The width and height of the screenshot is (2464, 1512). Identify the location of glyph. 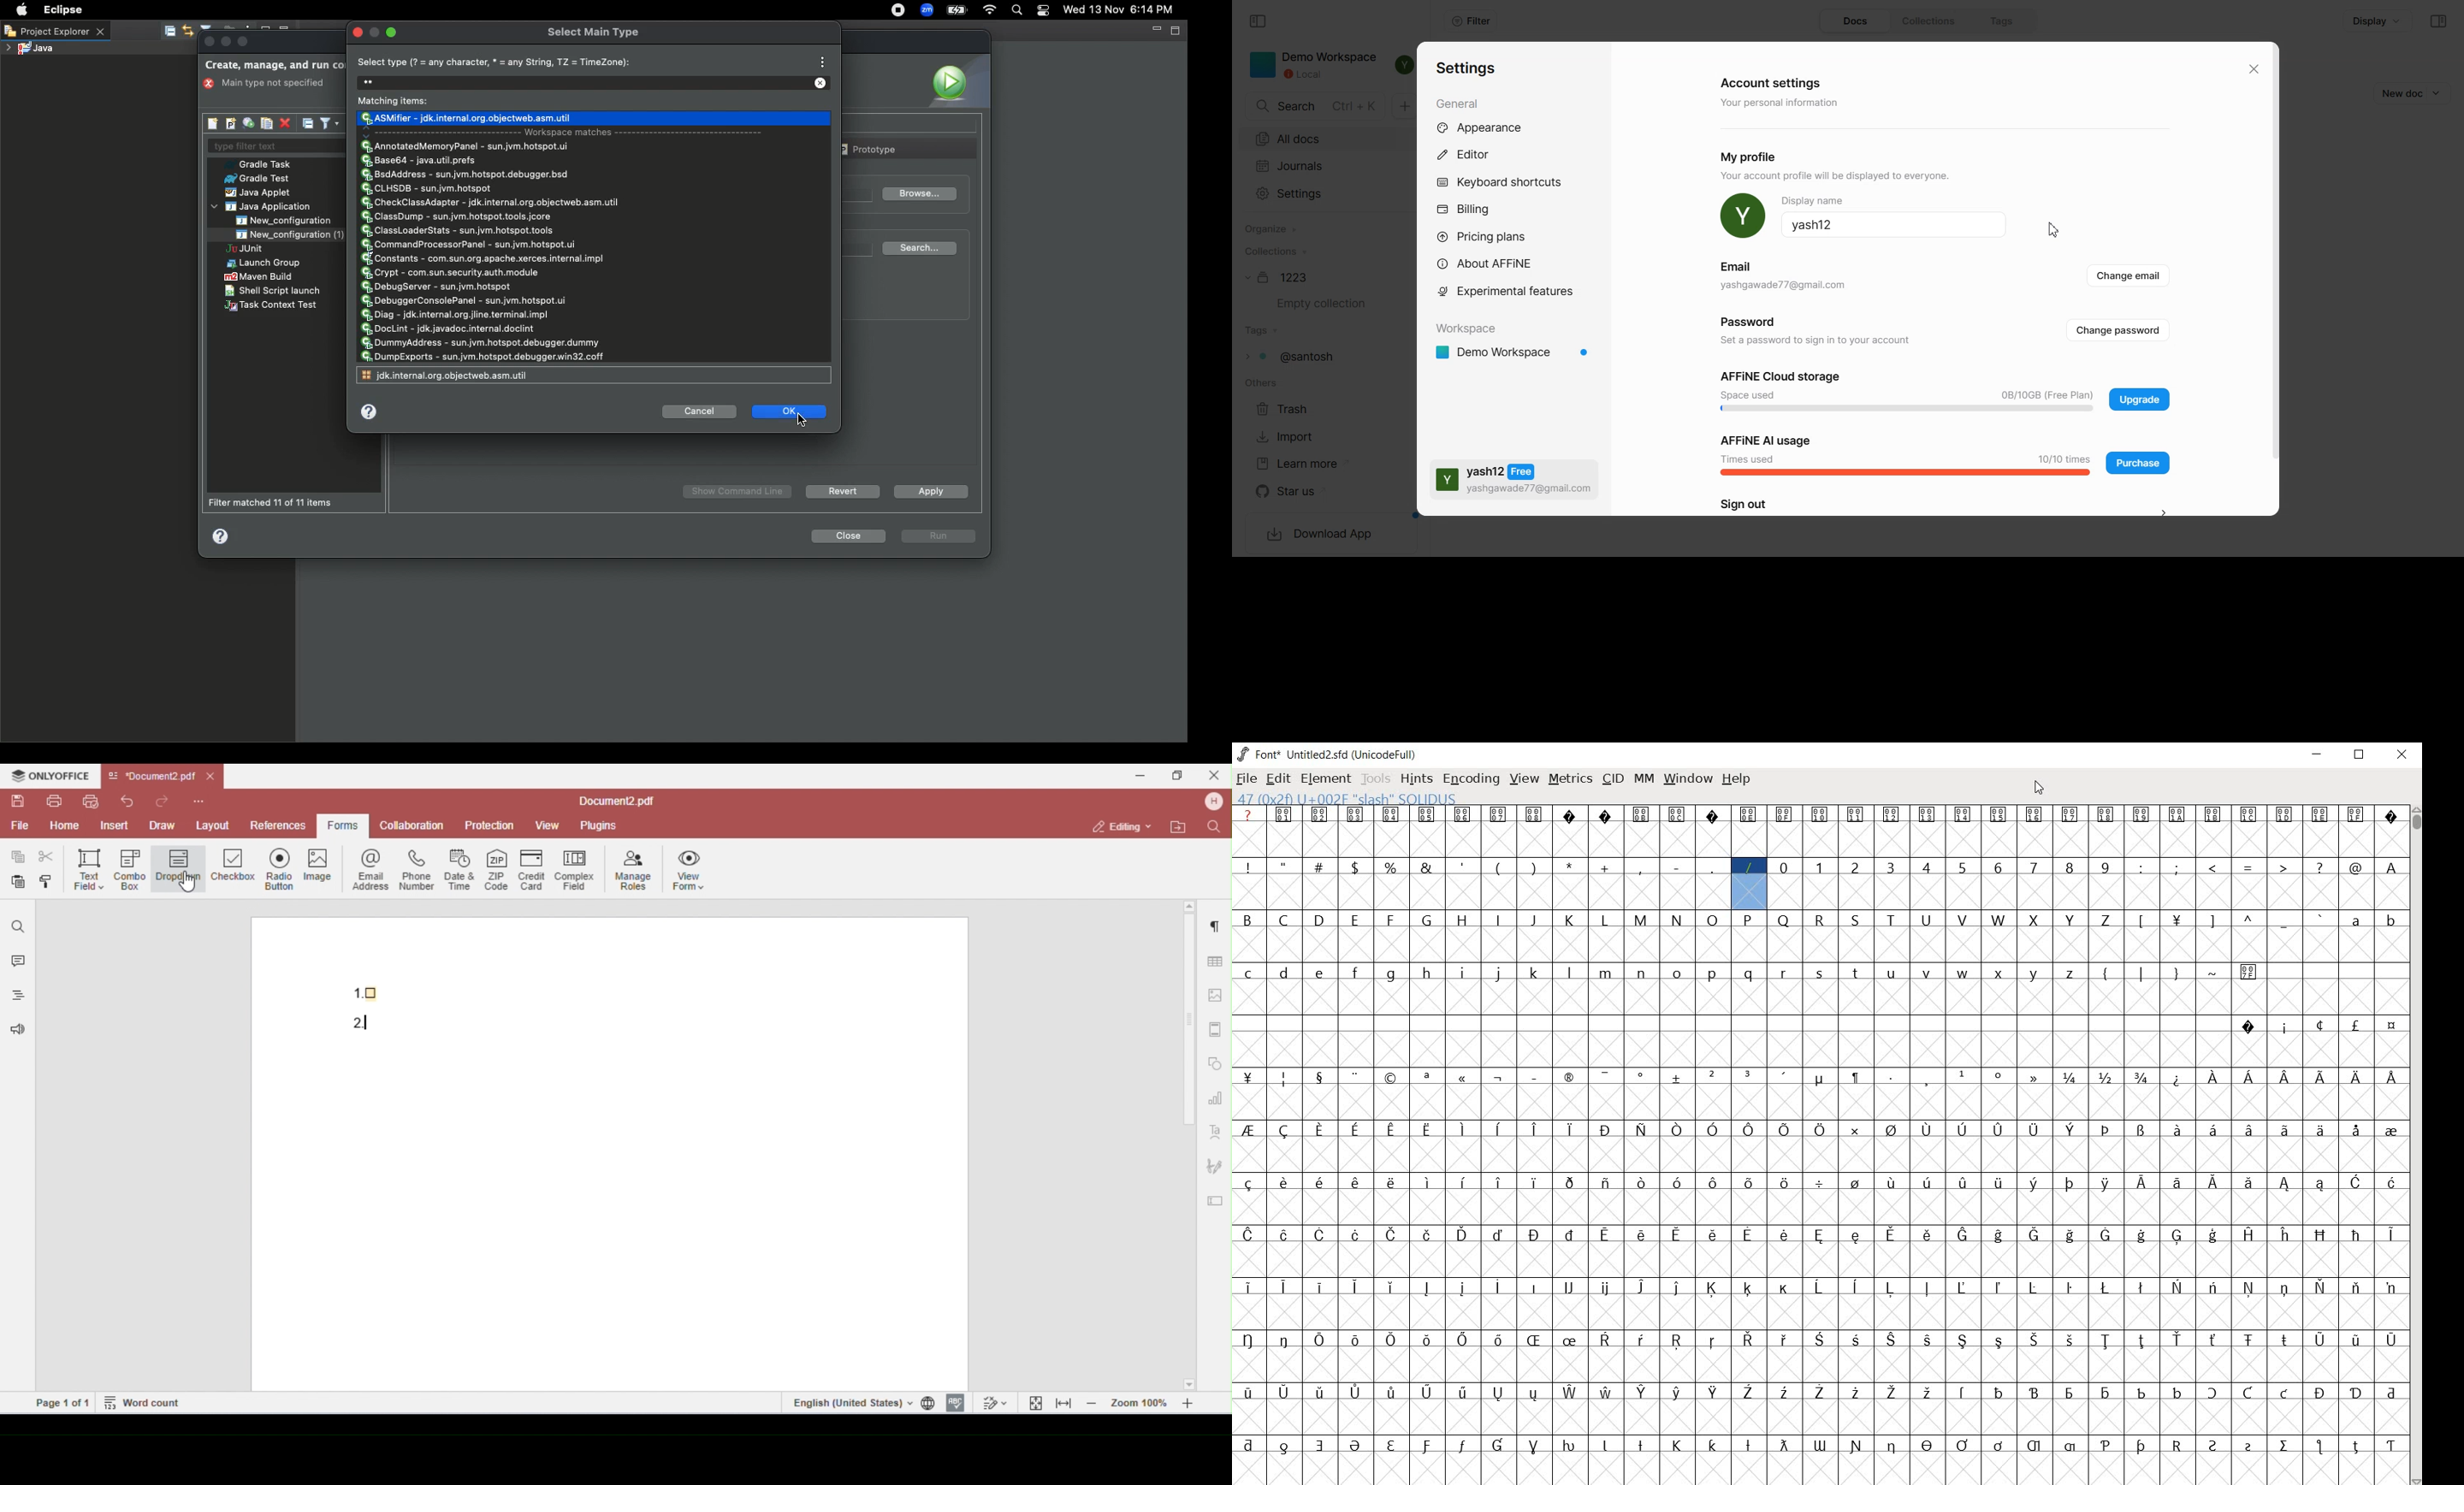
(1856, 1446).